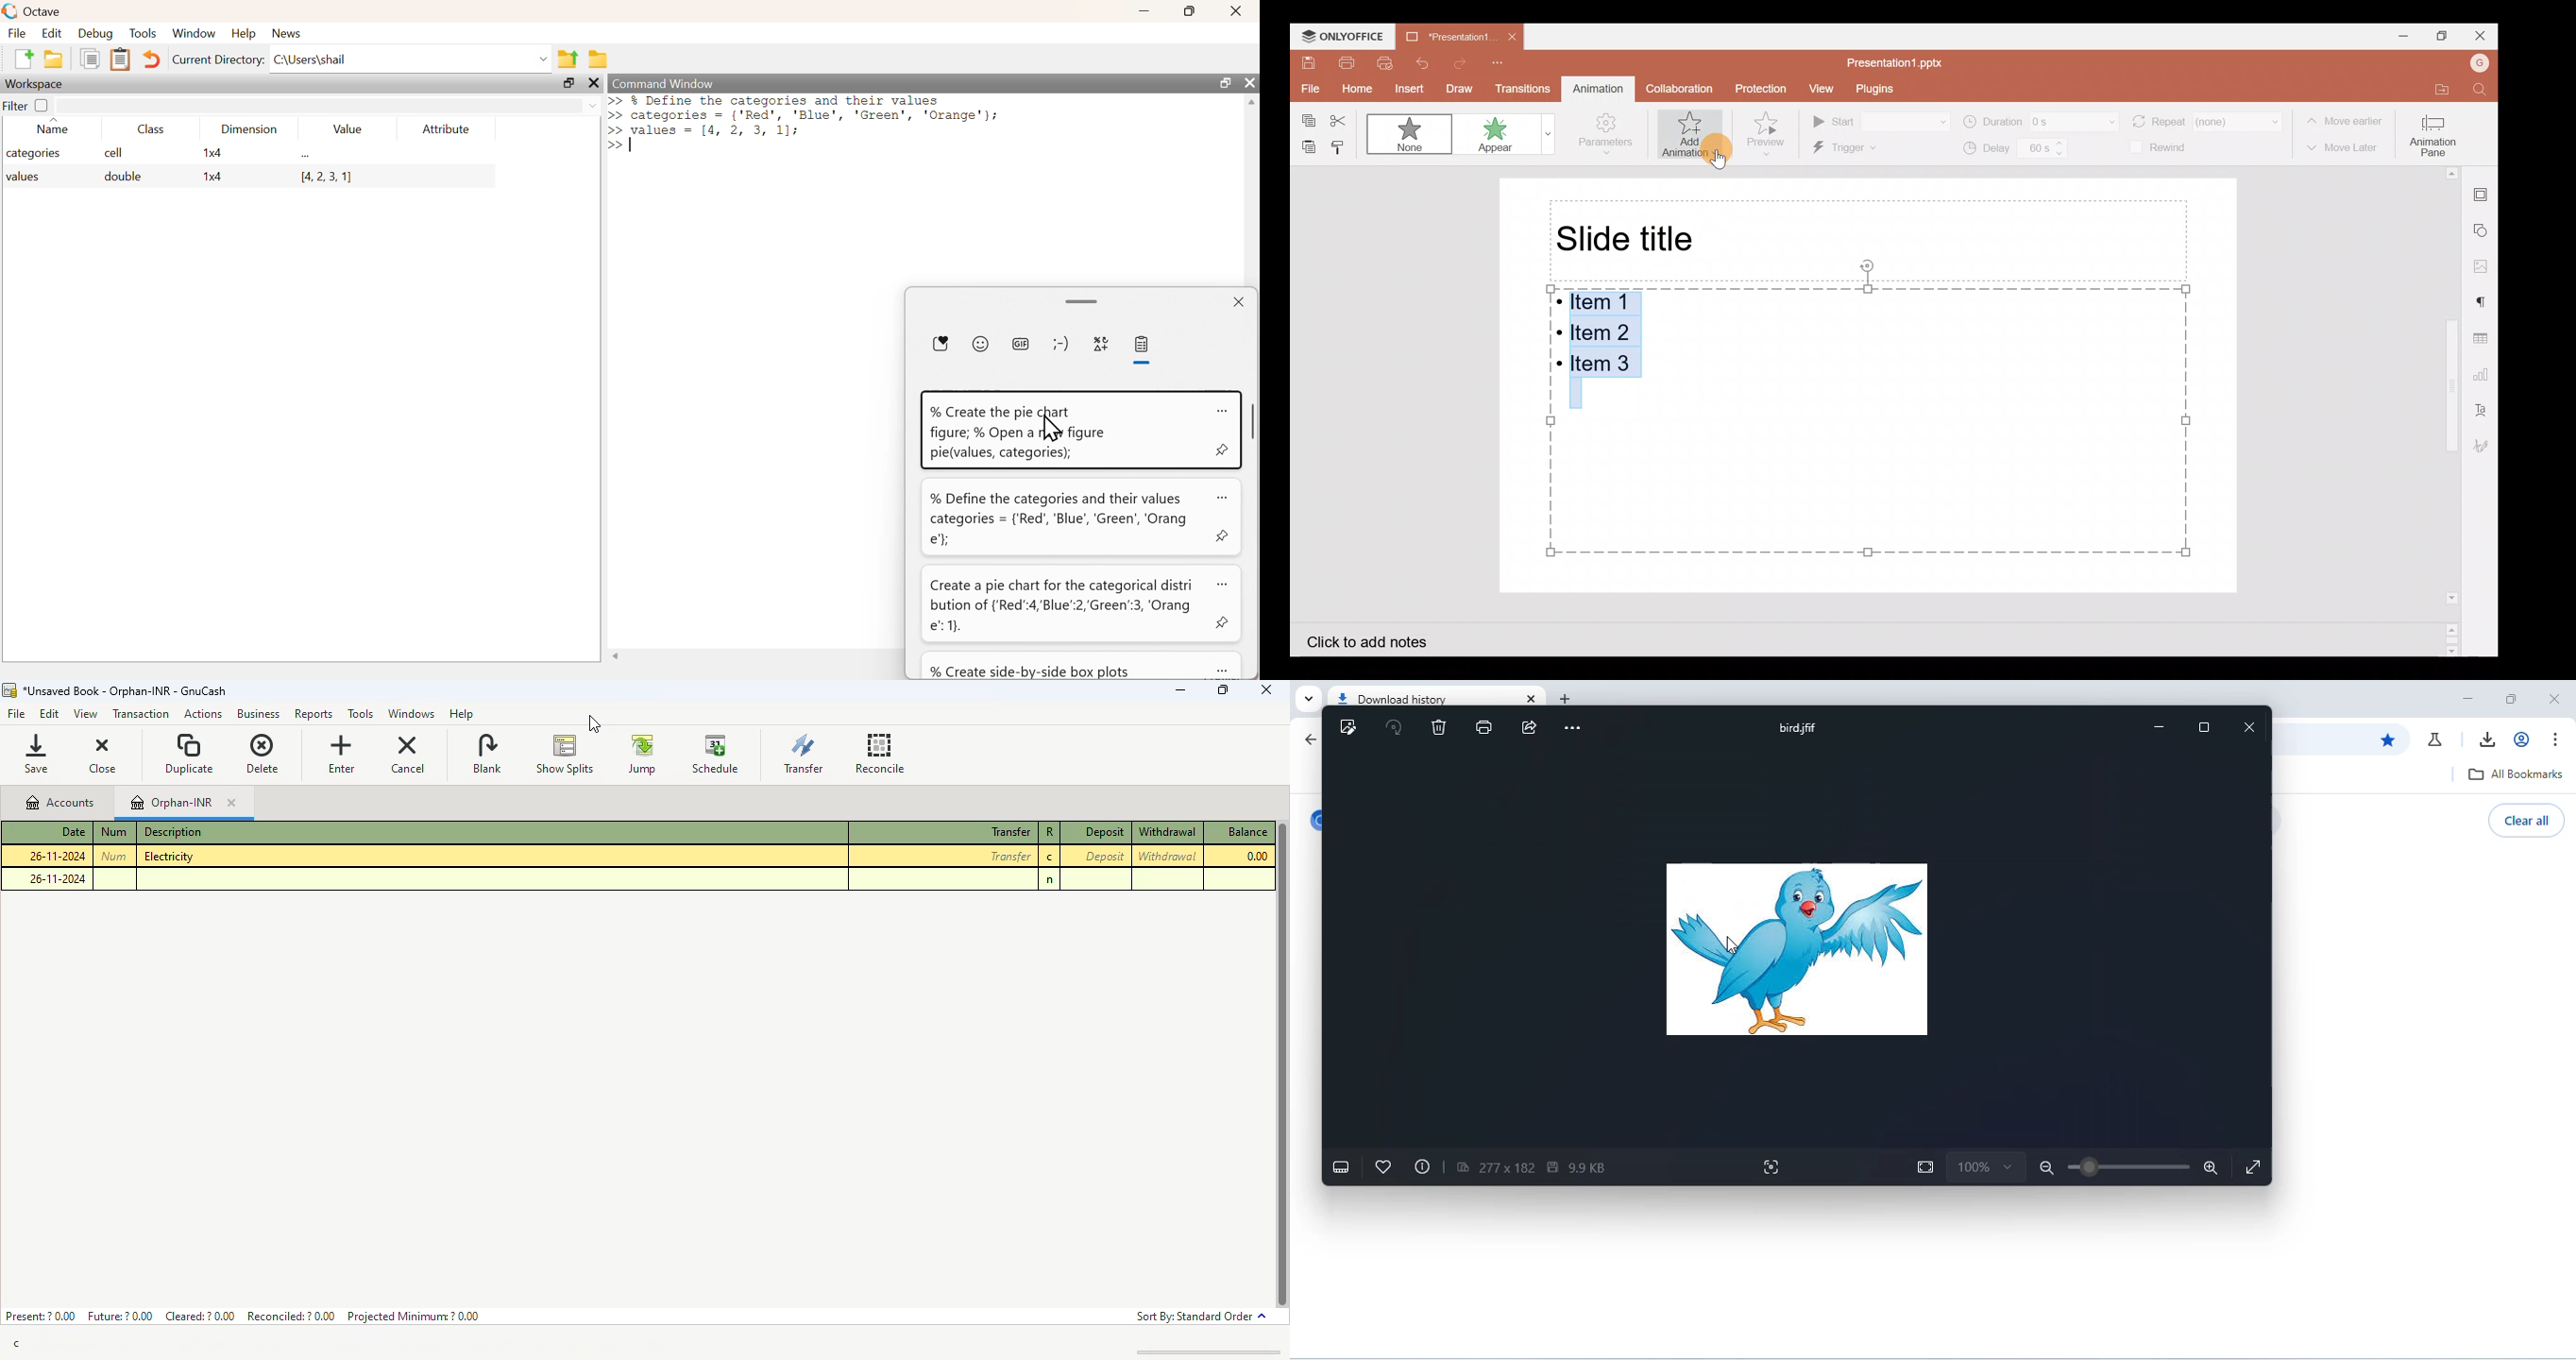 This screenshot has width=2576, height=1372. I want to click on Edit, so click(51, 33).